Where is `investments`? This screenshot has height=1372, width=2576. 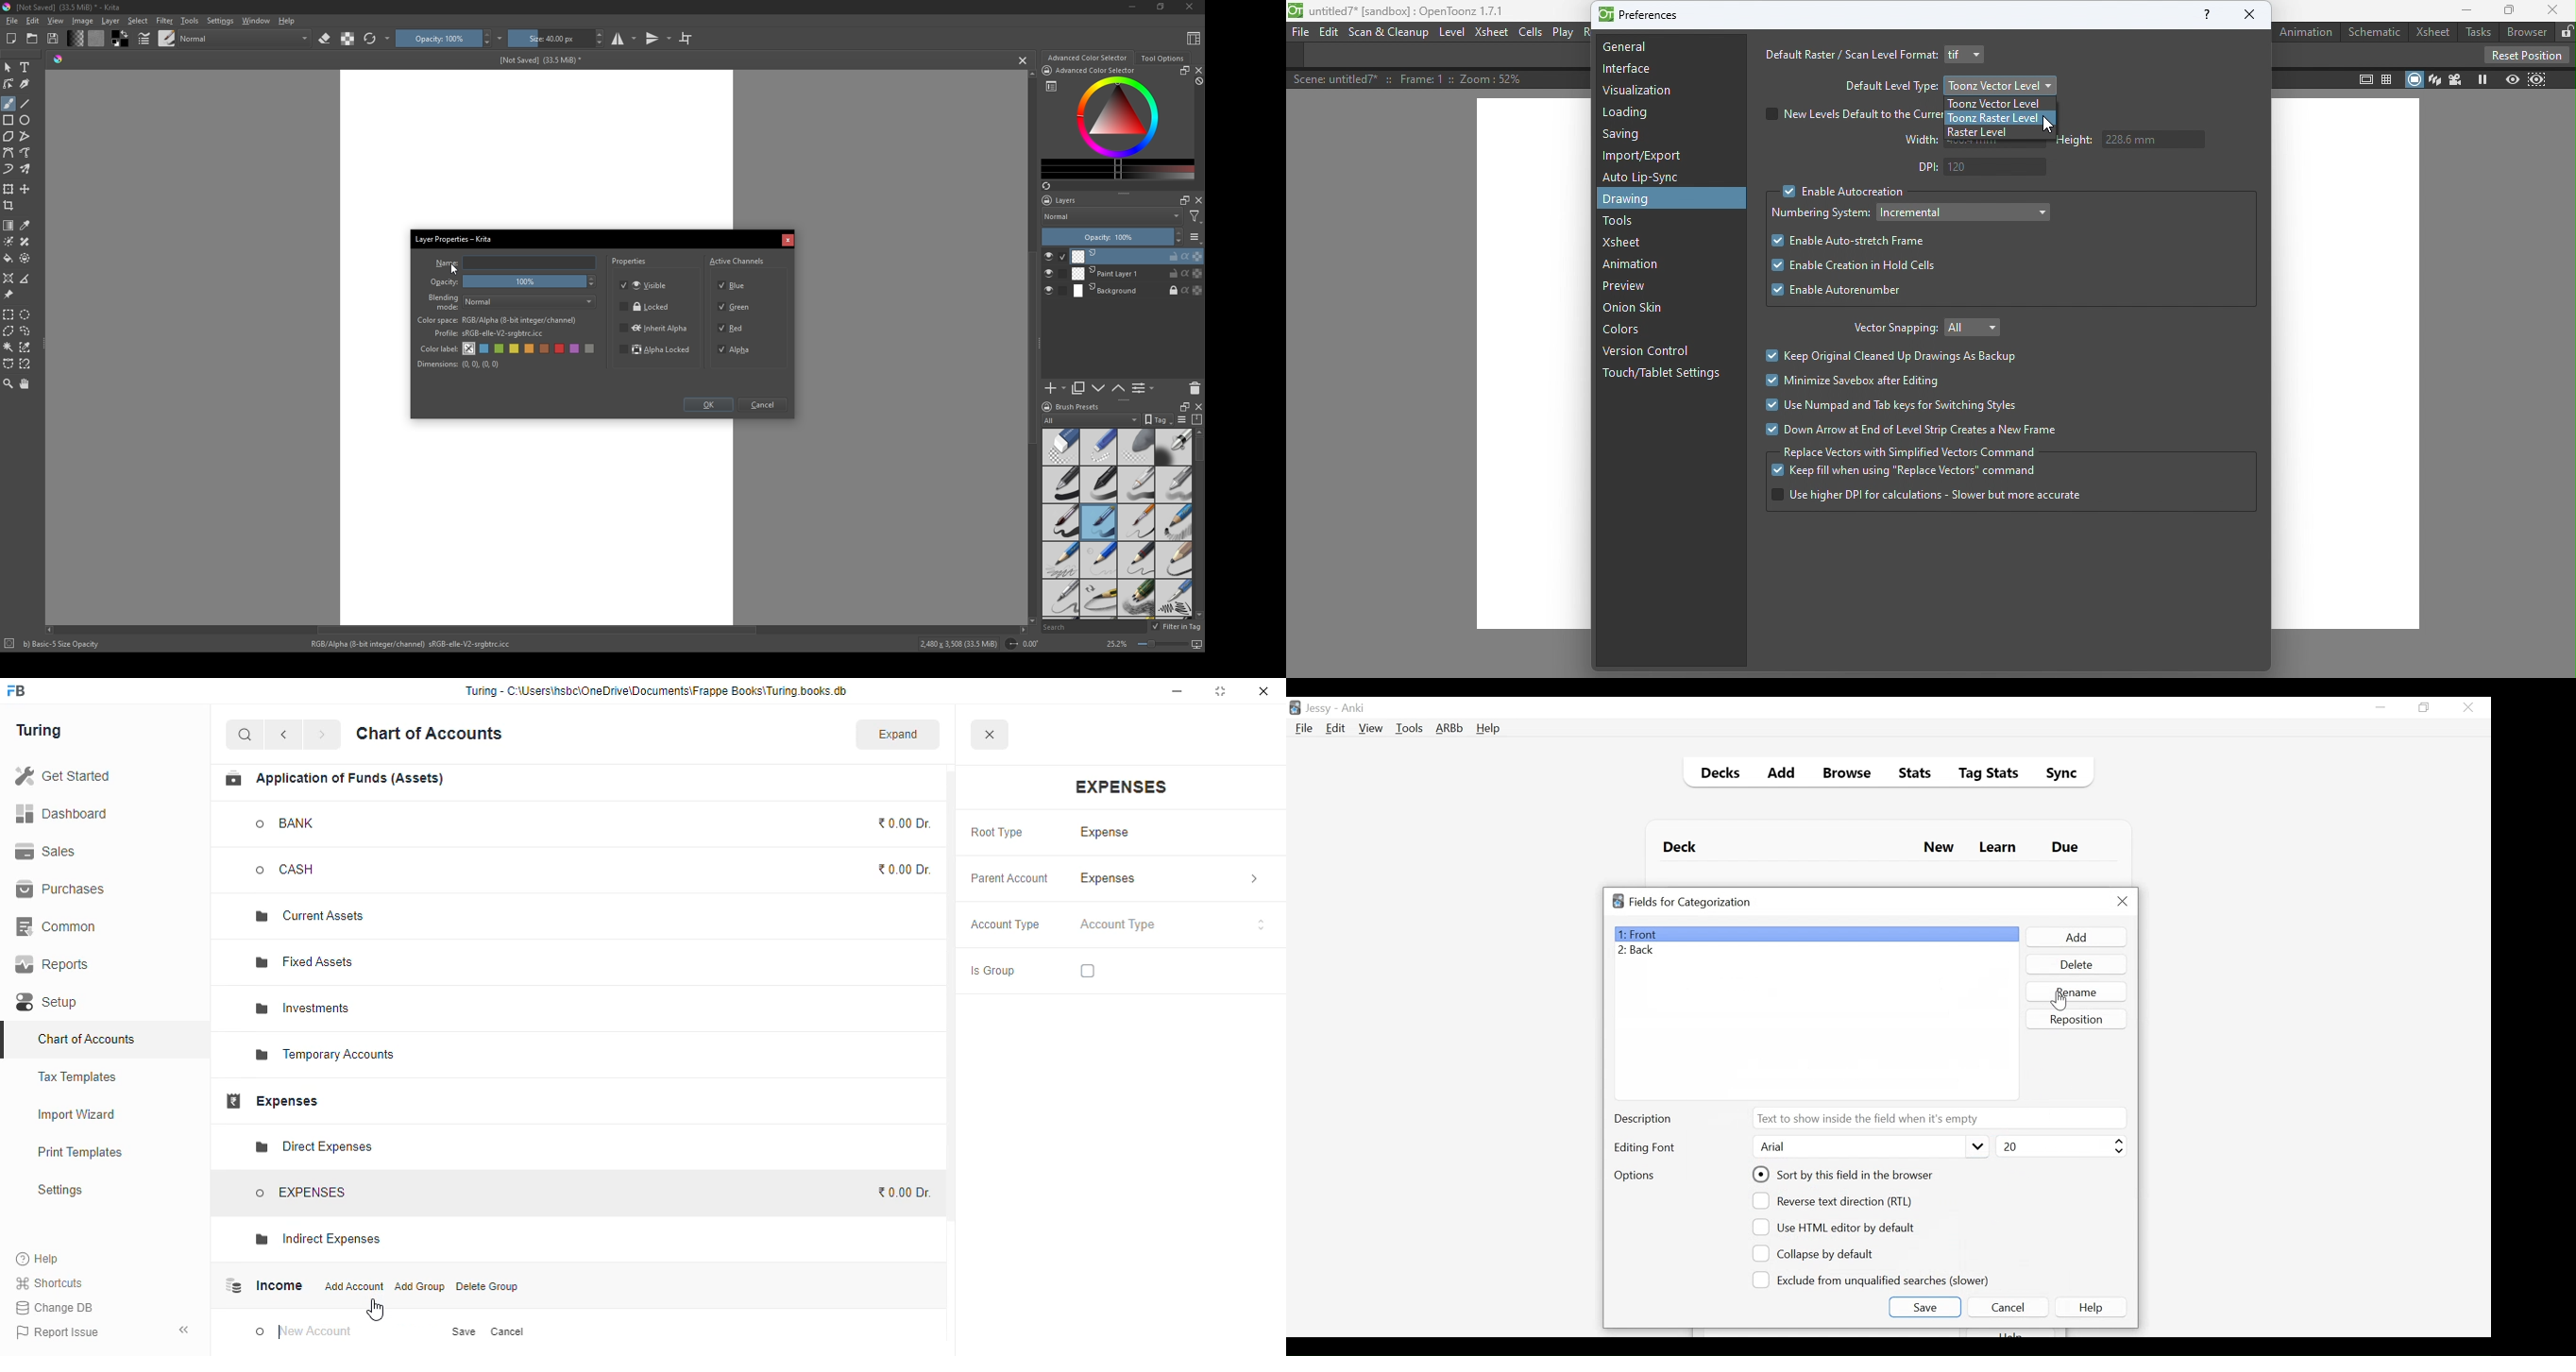 investments is located at coordinates (302, 1009).